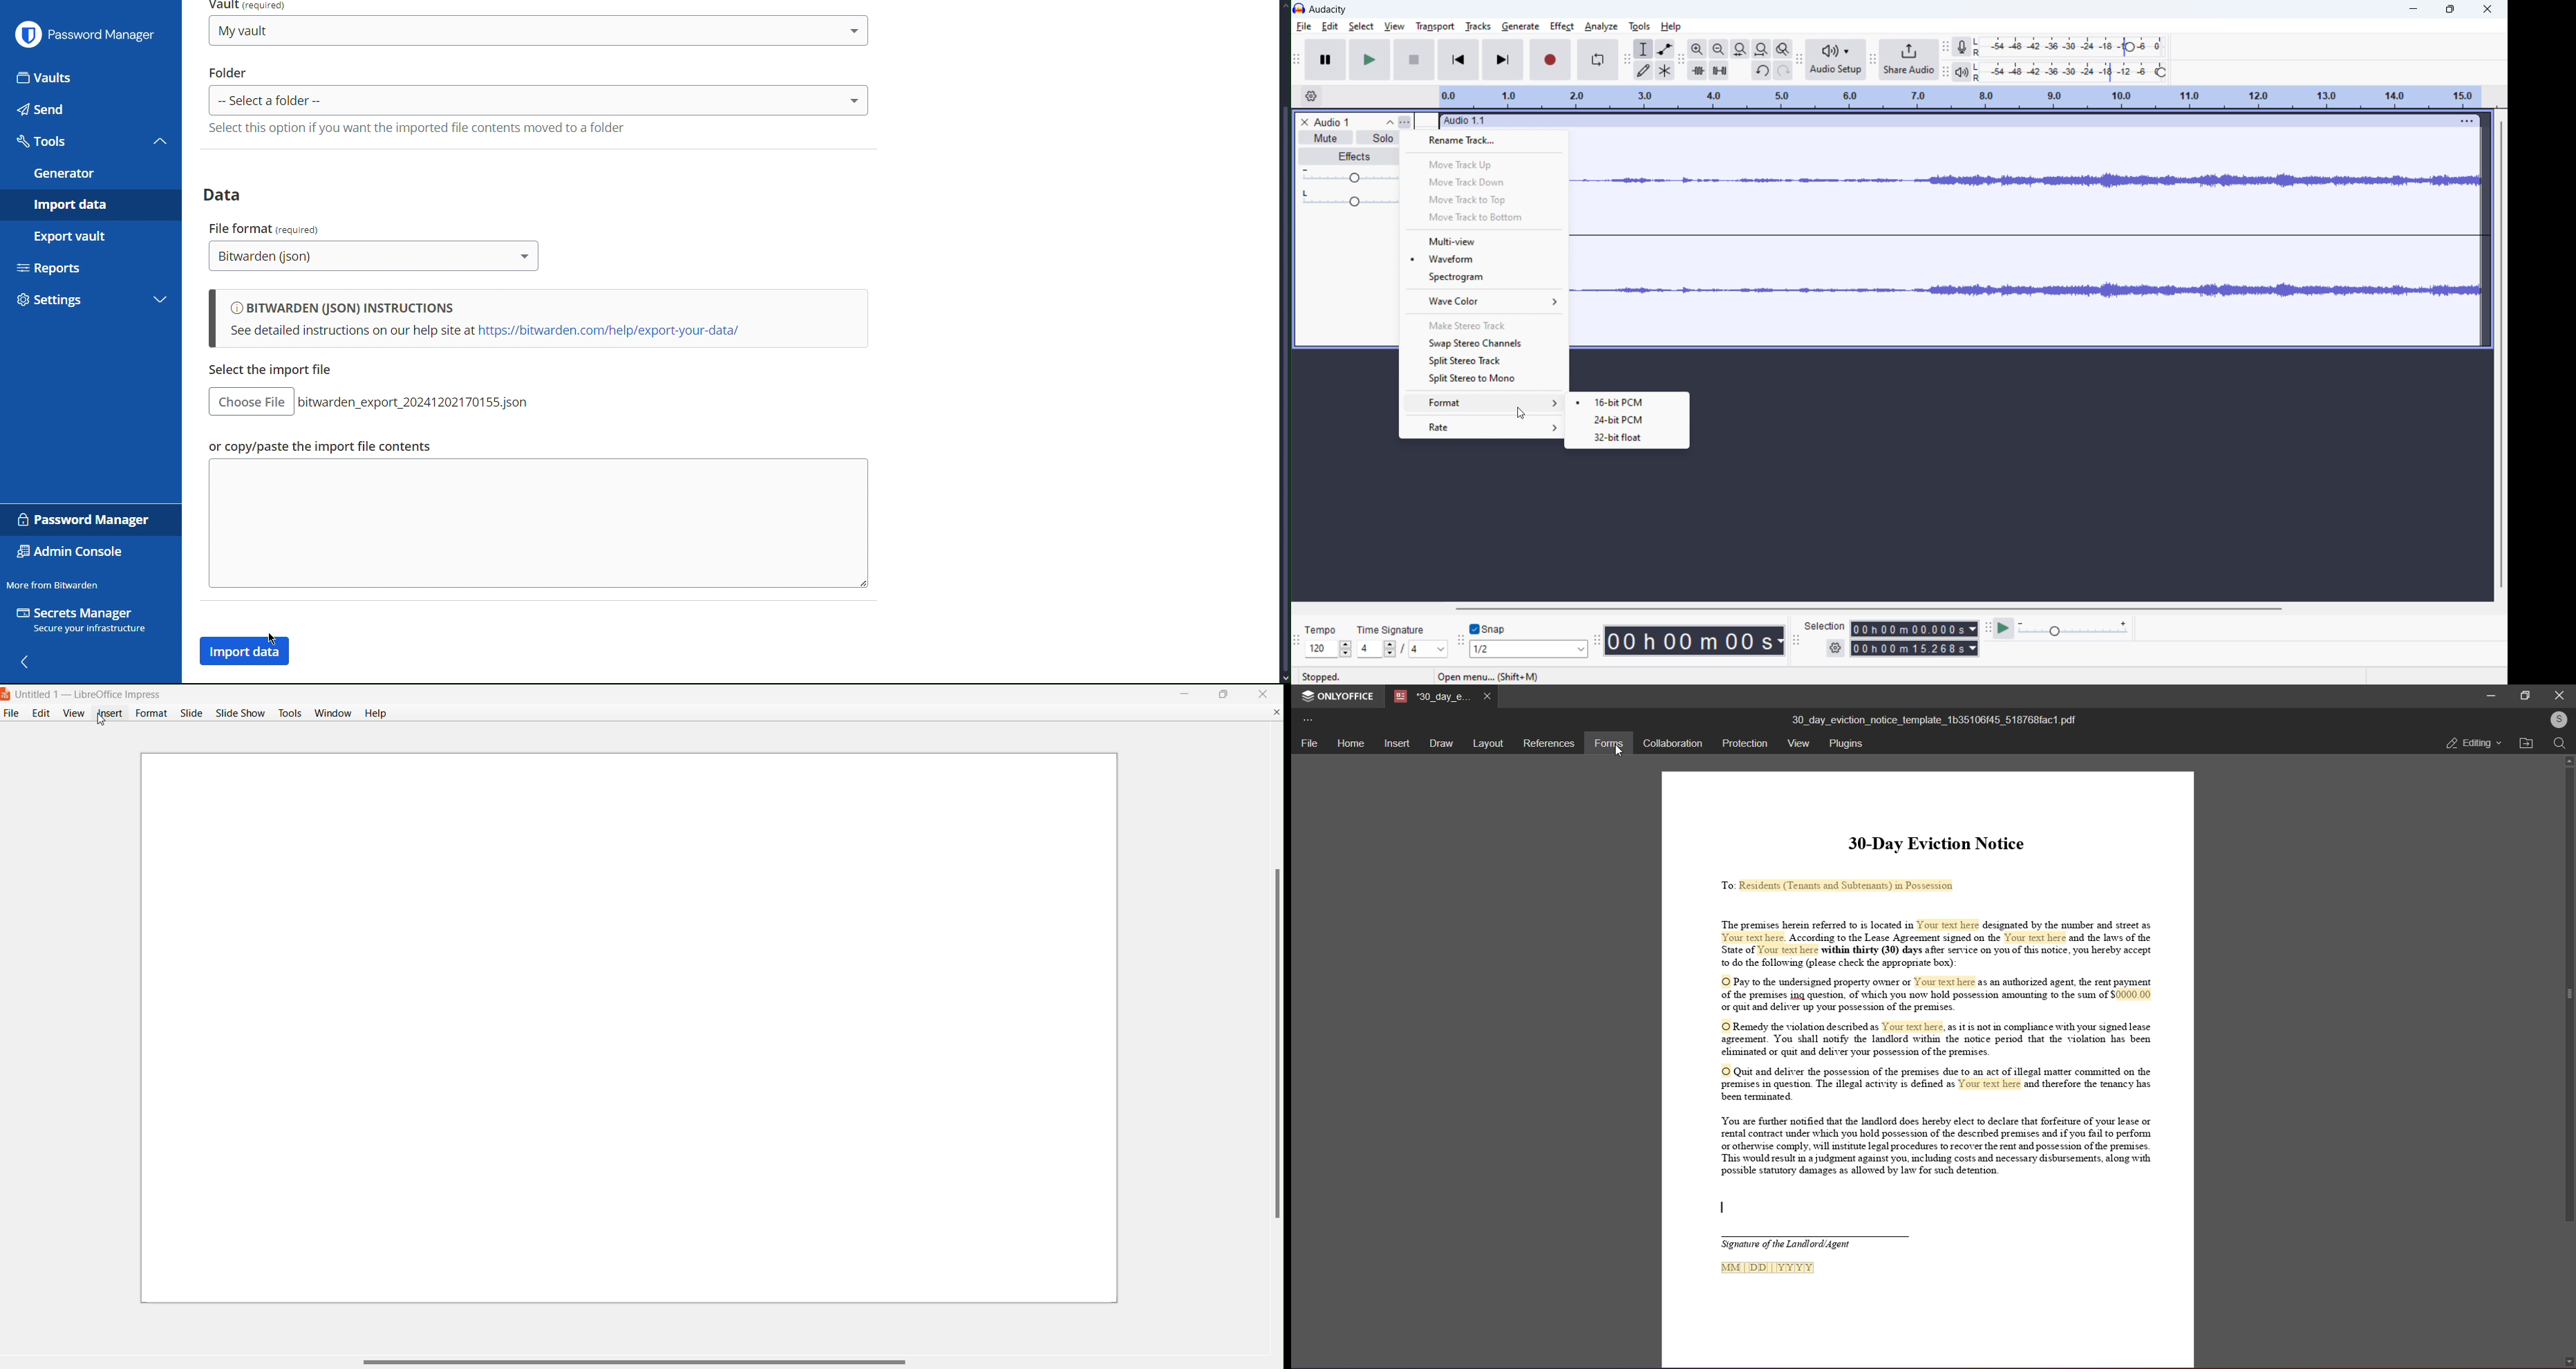 Image resolution: width=2576 pixels, height=1372 pixels. What do you see at coordinates (1521, 27) in the screenshot?
I see `generate` at bounding box center [1521, 27].